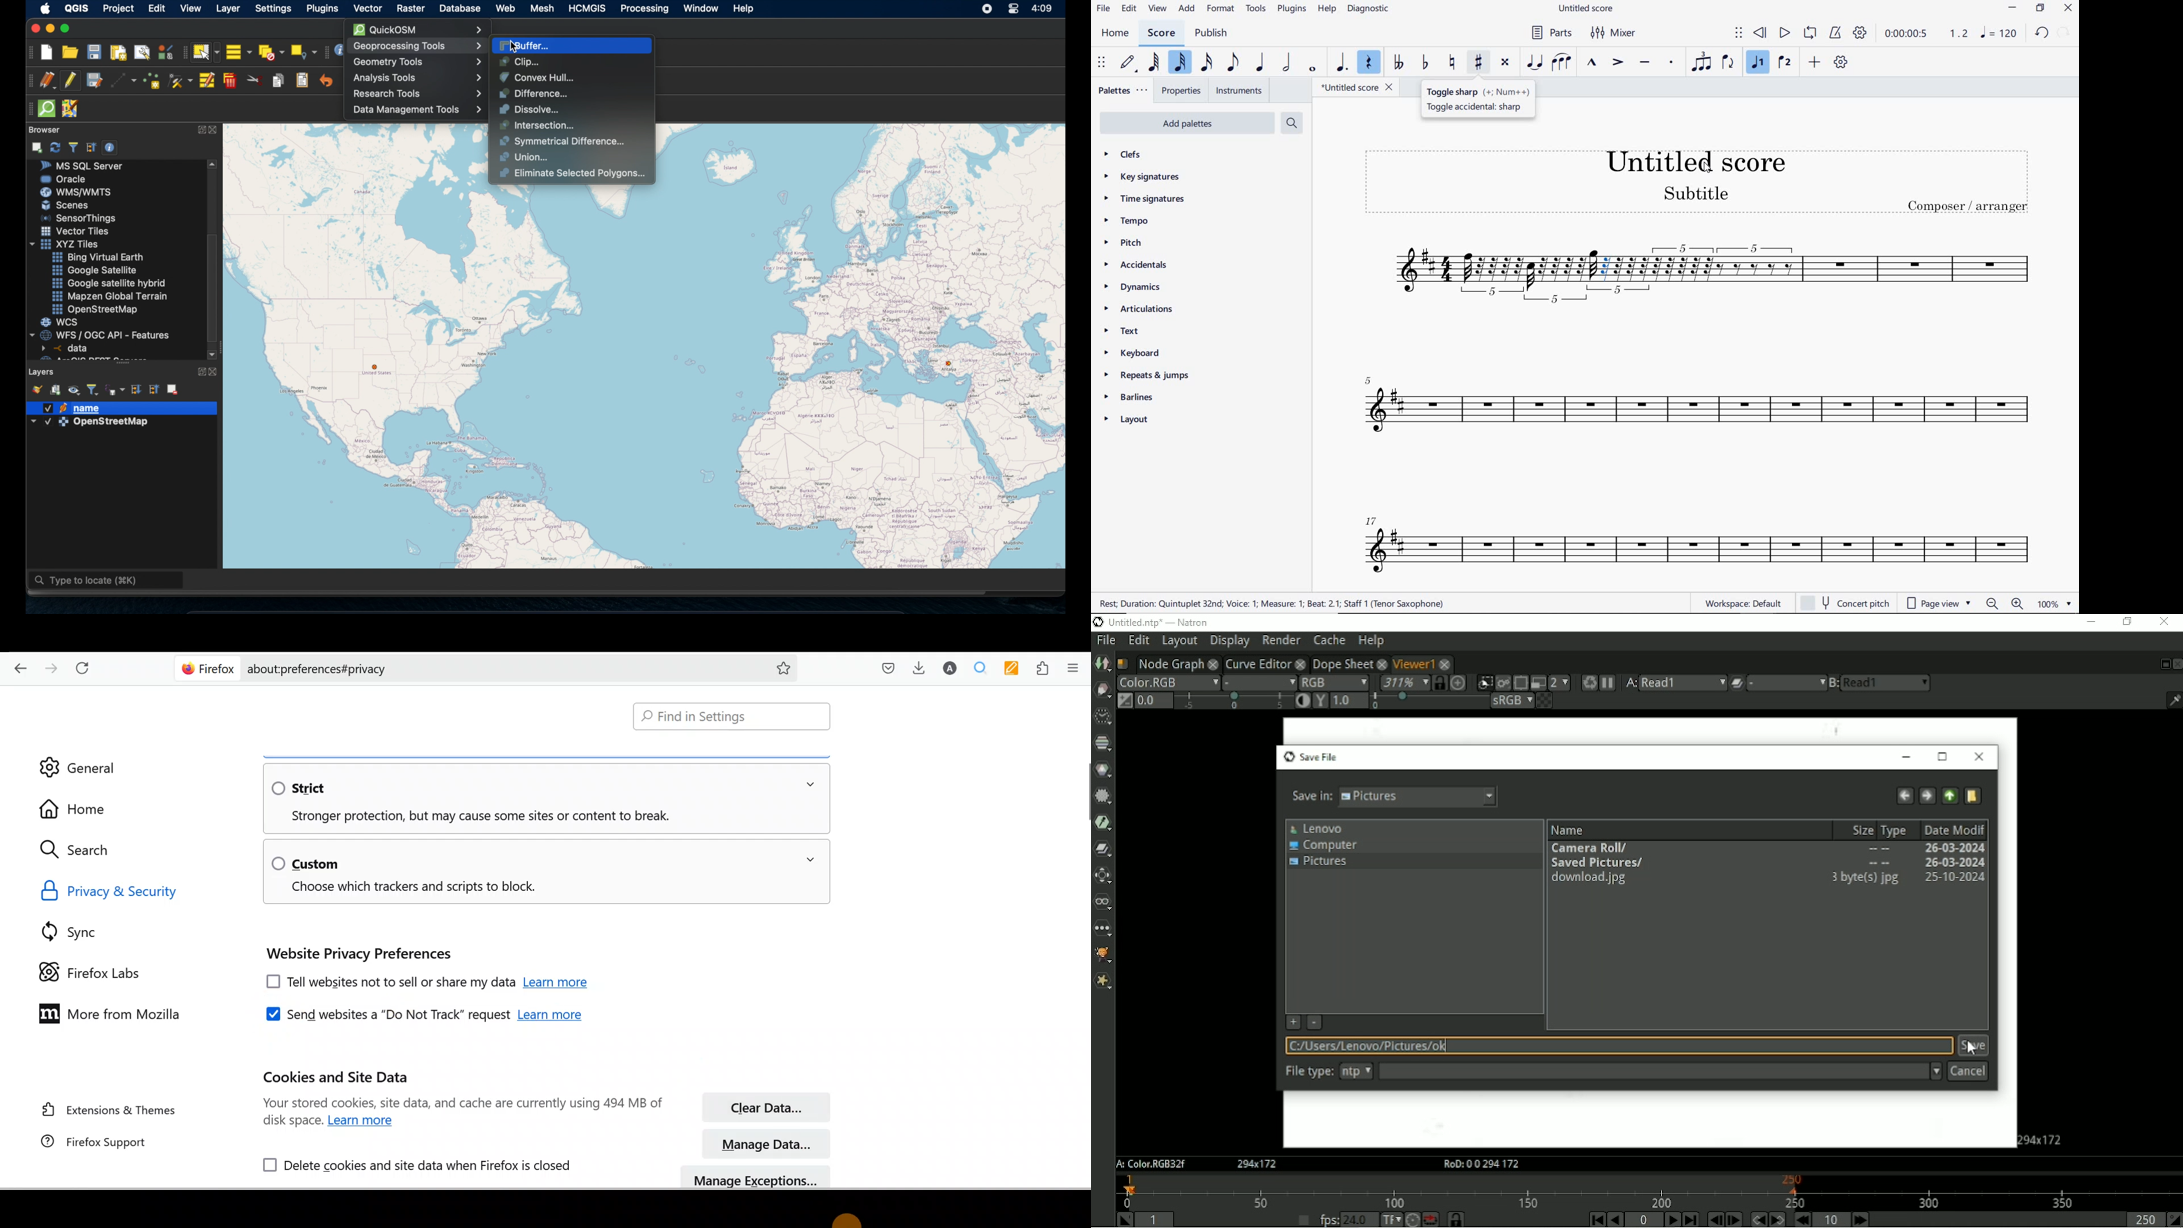  What do you see at coordinates (73, 109) in the screenshot?
I see `josh remote` at bounding box center [73, 109].